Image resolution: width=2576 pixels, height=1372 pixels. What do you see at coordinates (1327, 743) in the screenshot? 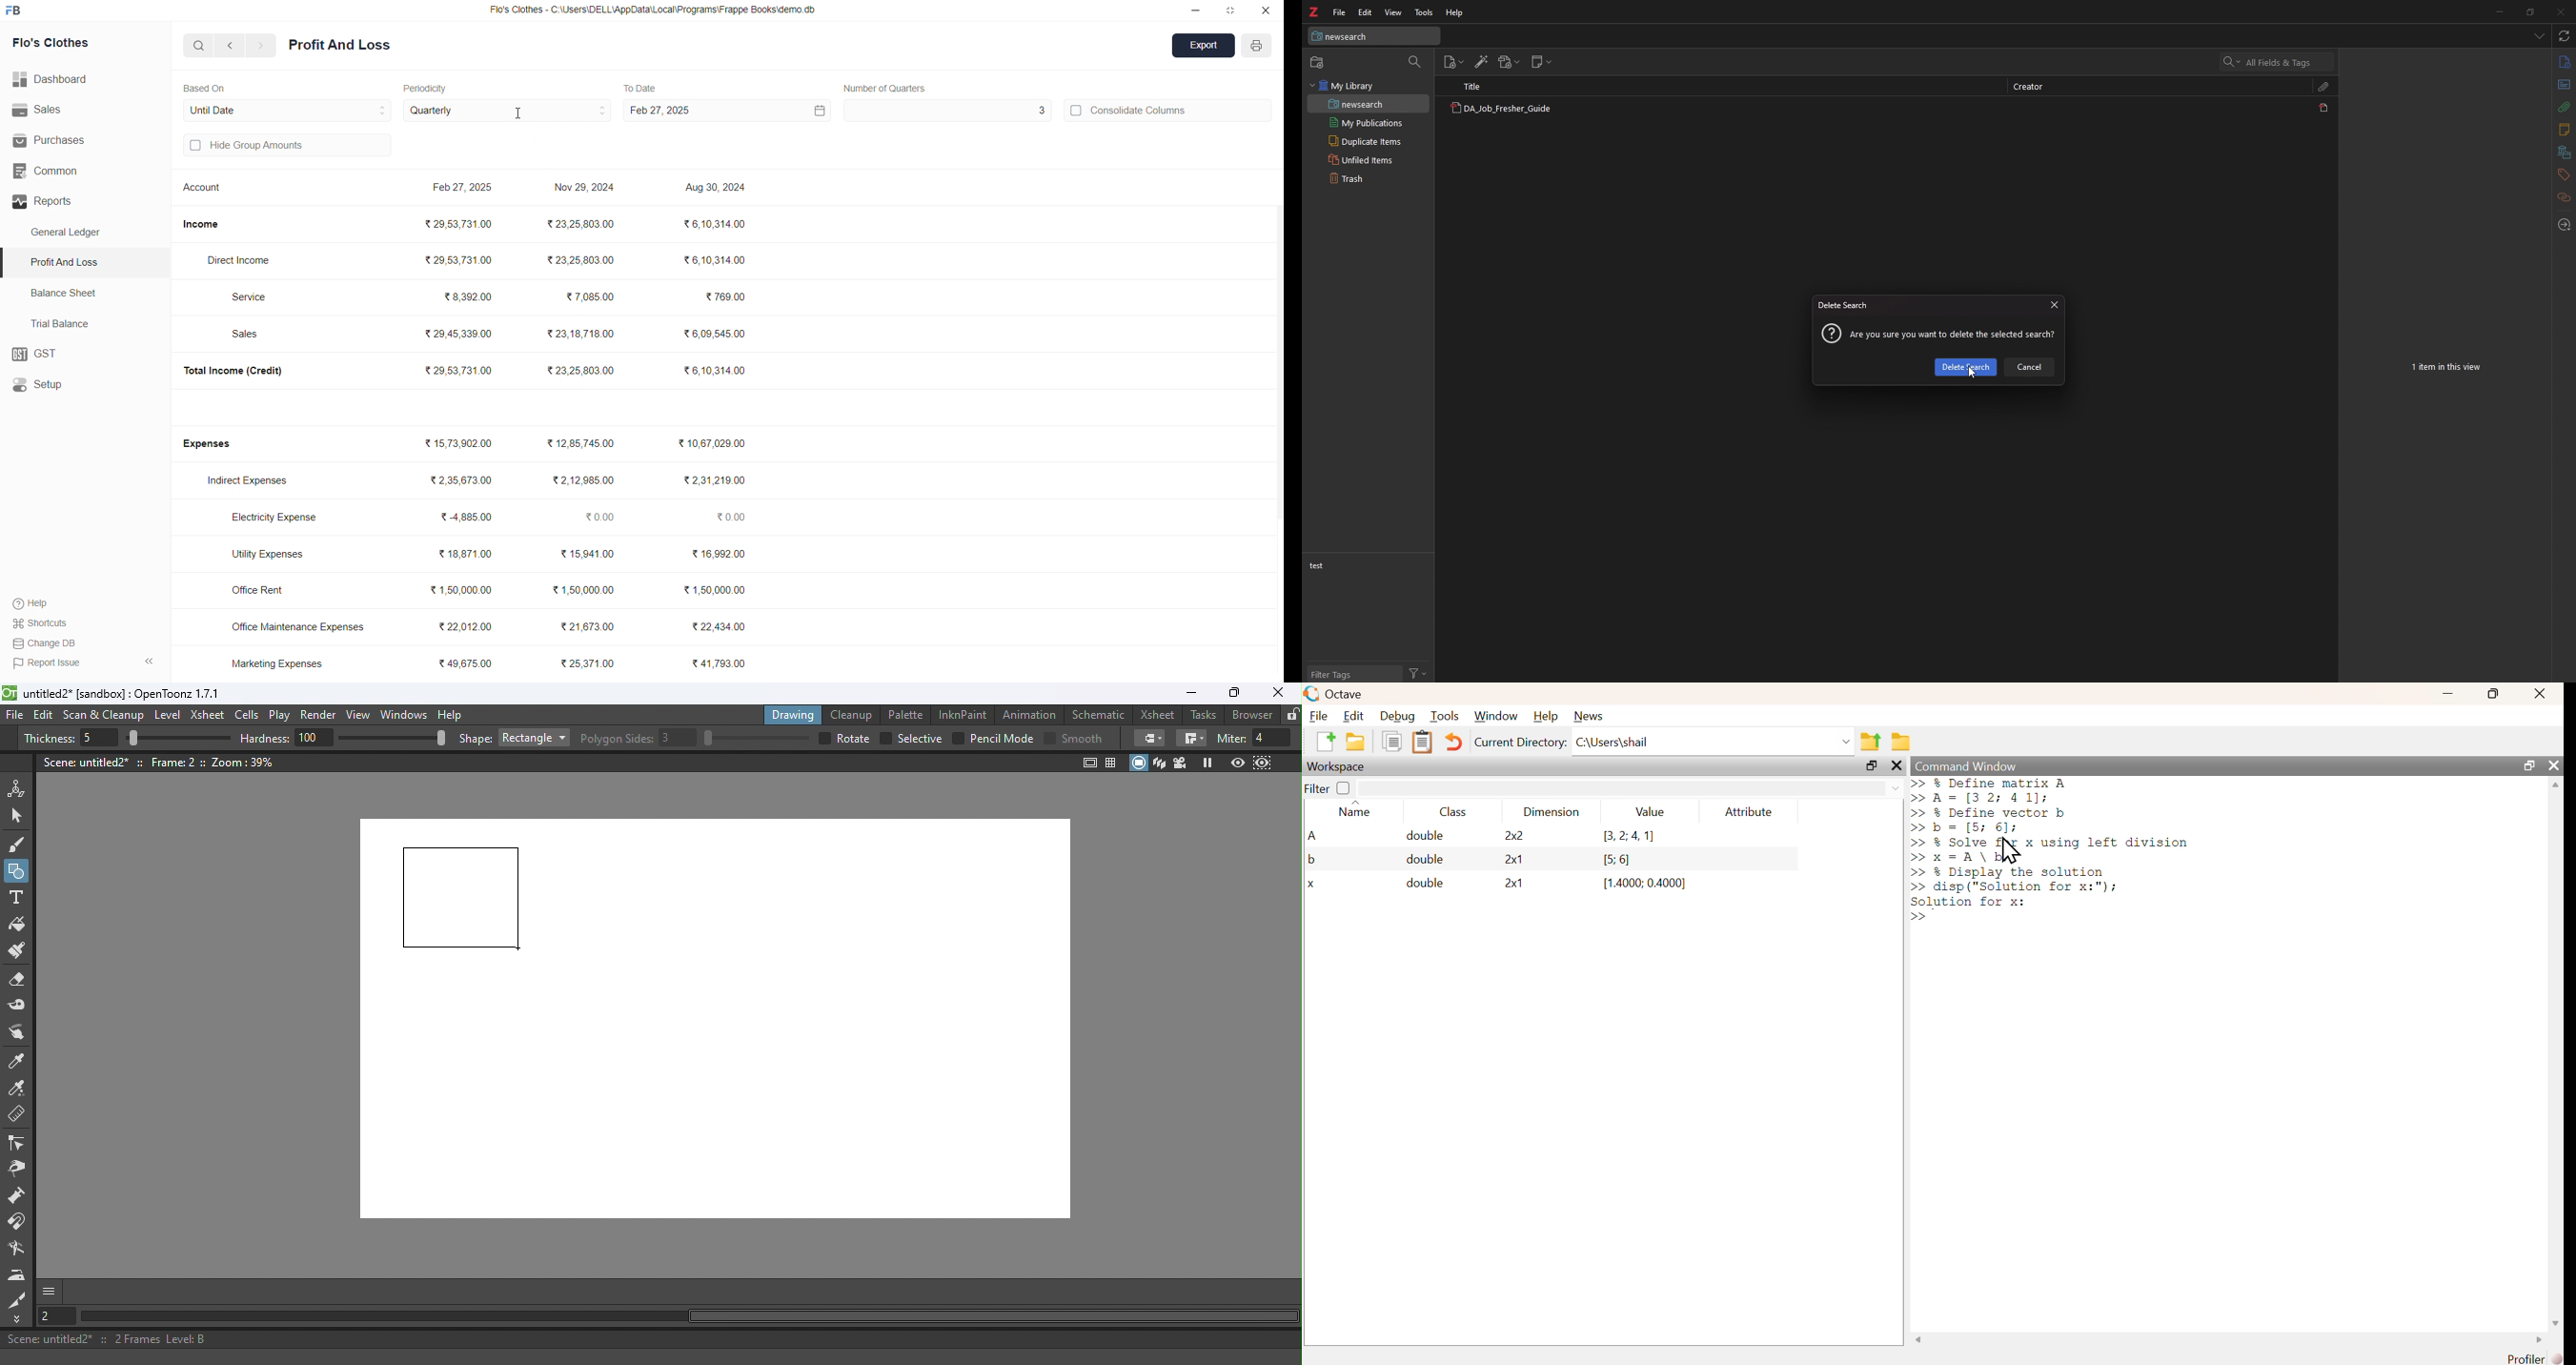
I see `new script` at bounding box center [1327, 743].